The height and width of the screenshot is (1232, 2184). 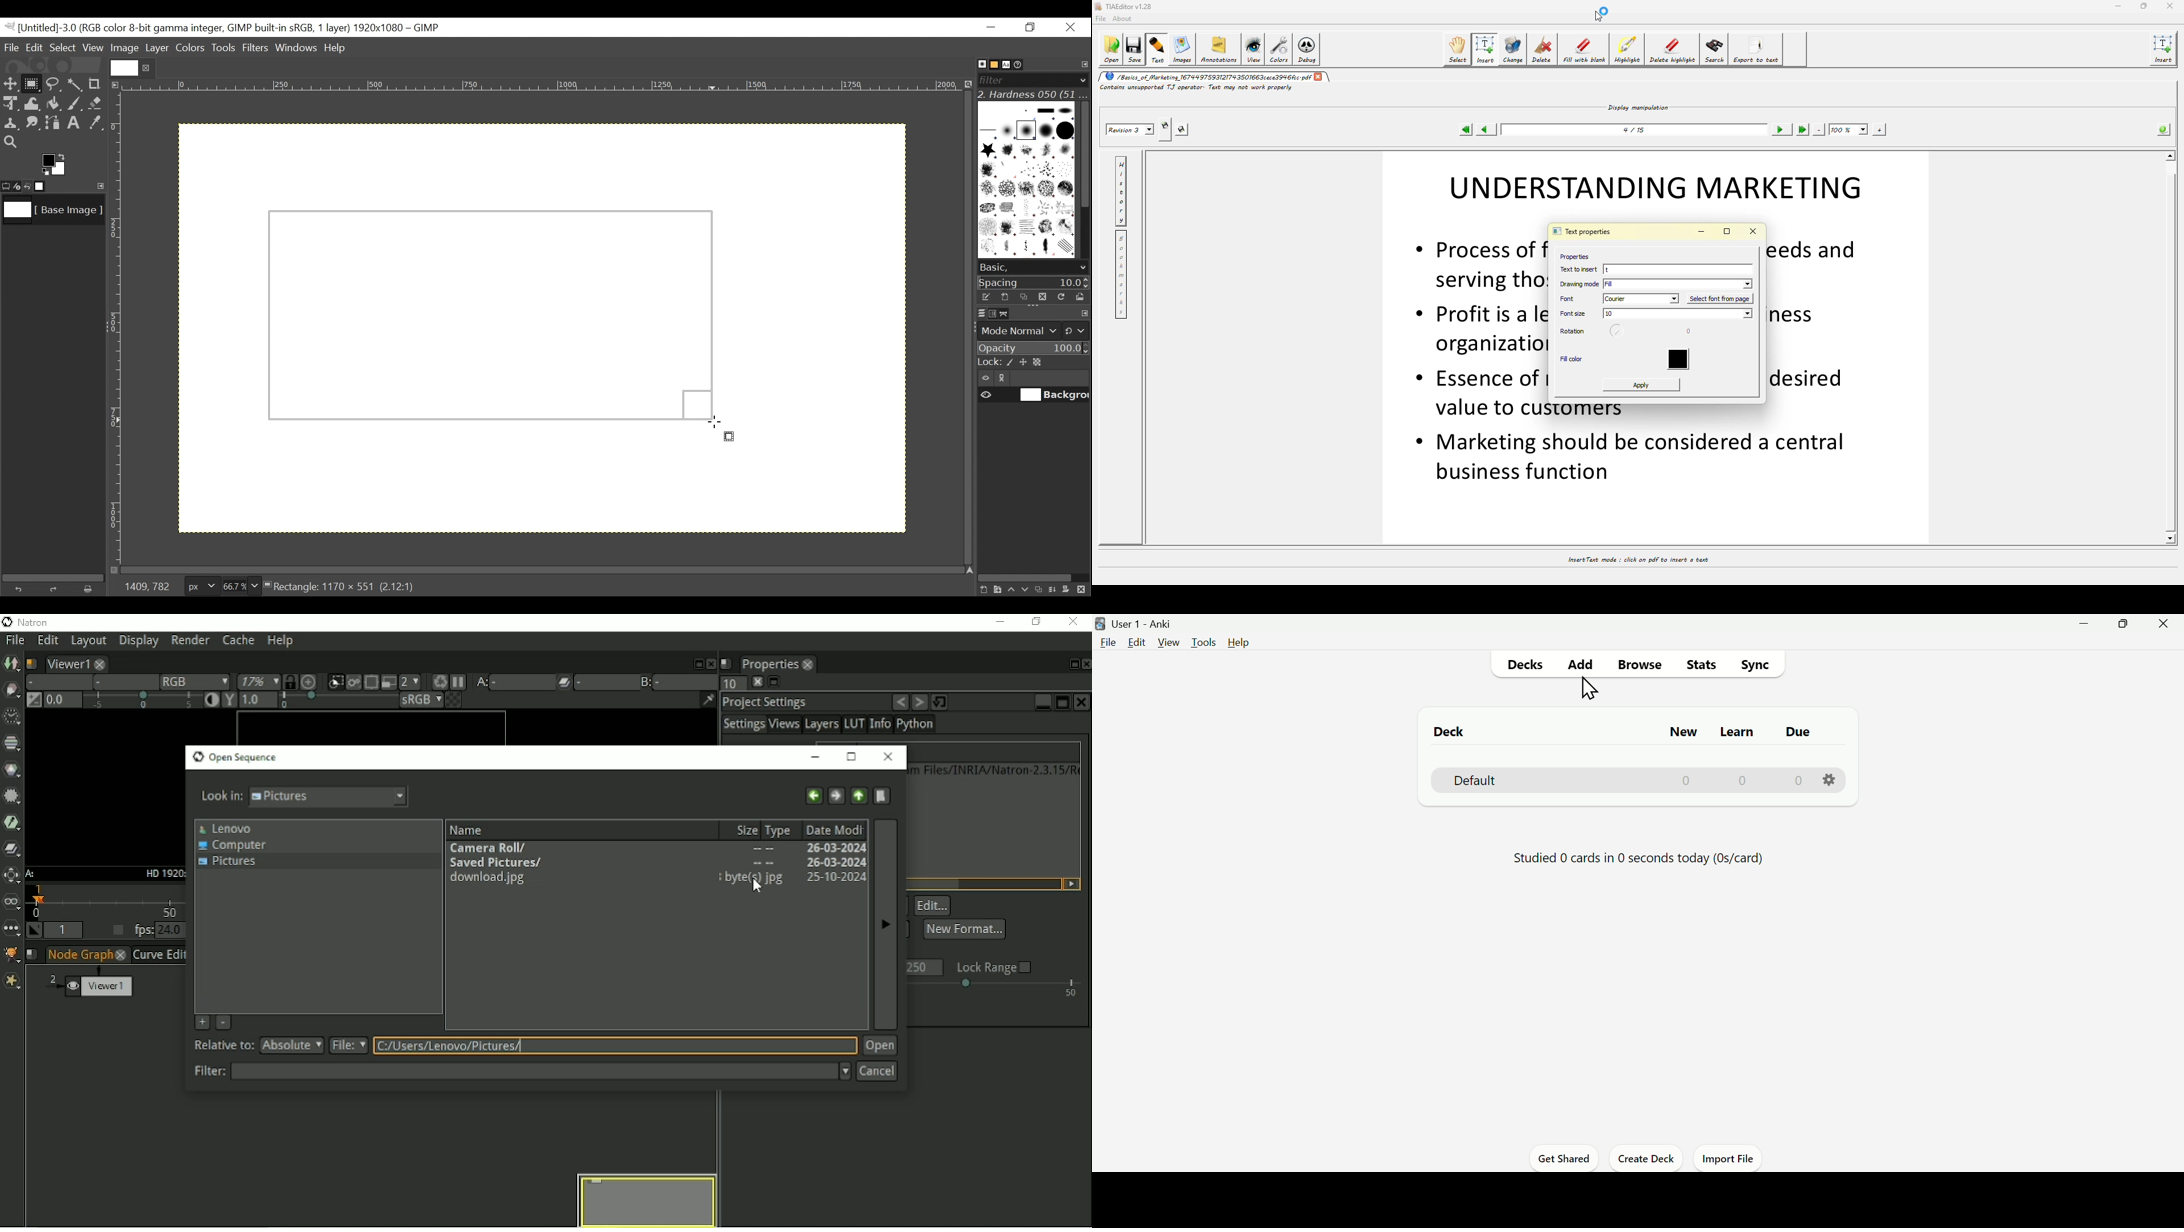 I want to click on Edit the brush, so click(x=986, y=297).